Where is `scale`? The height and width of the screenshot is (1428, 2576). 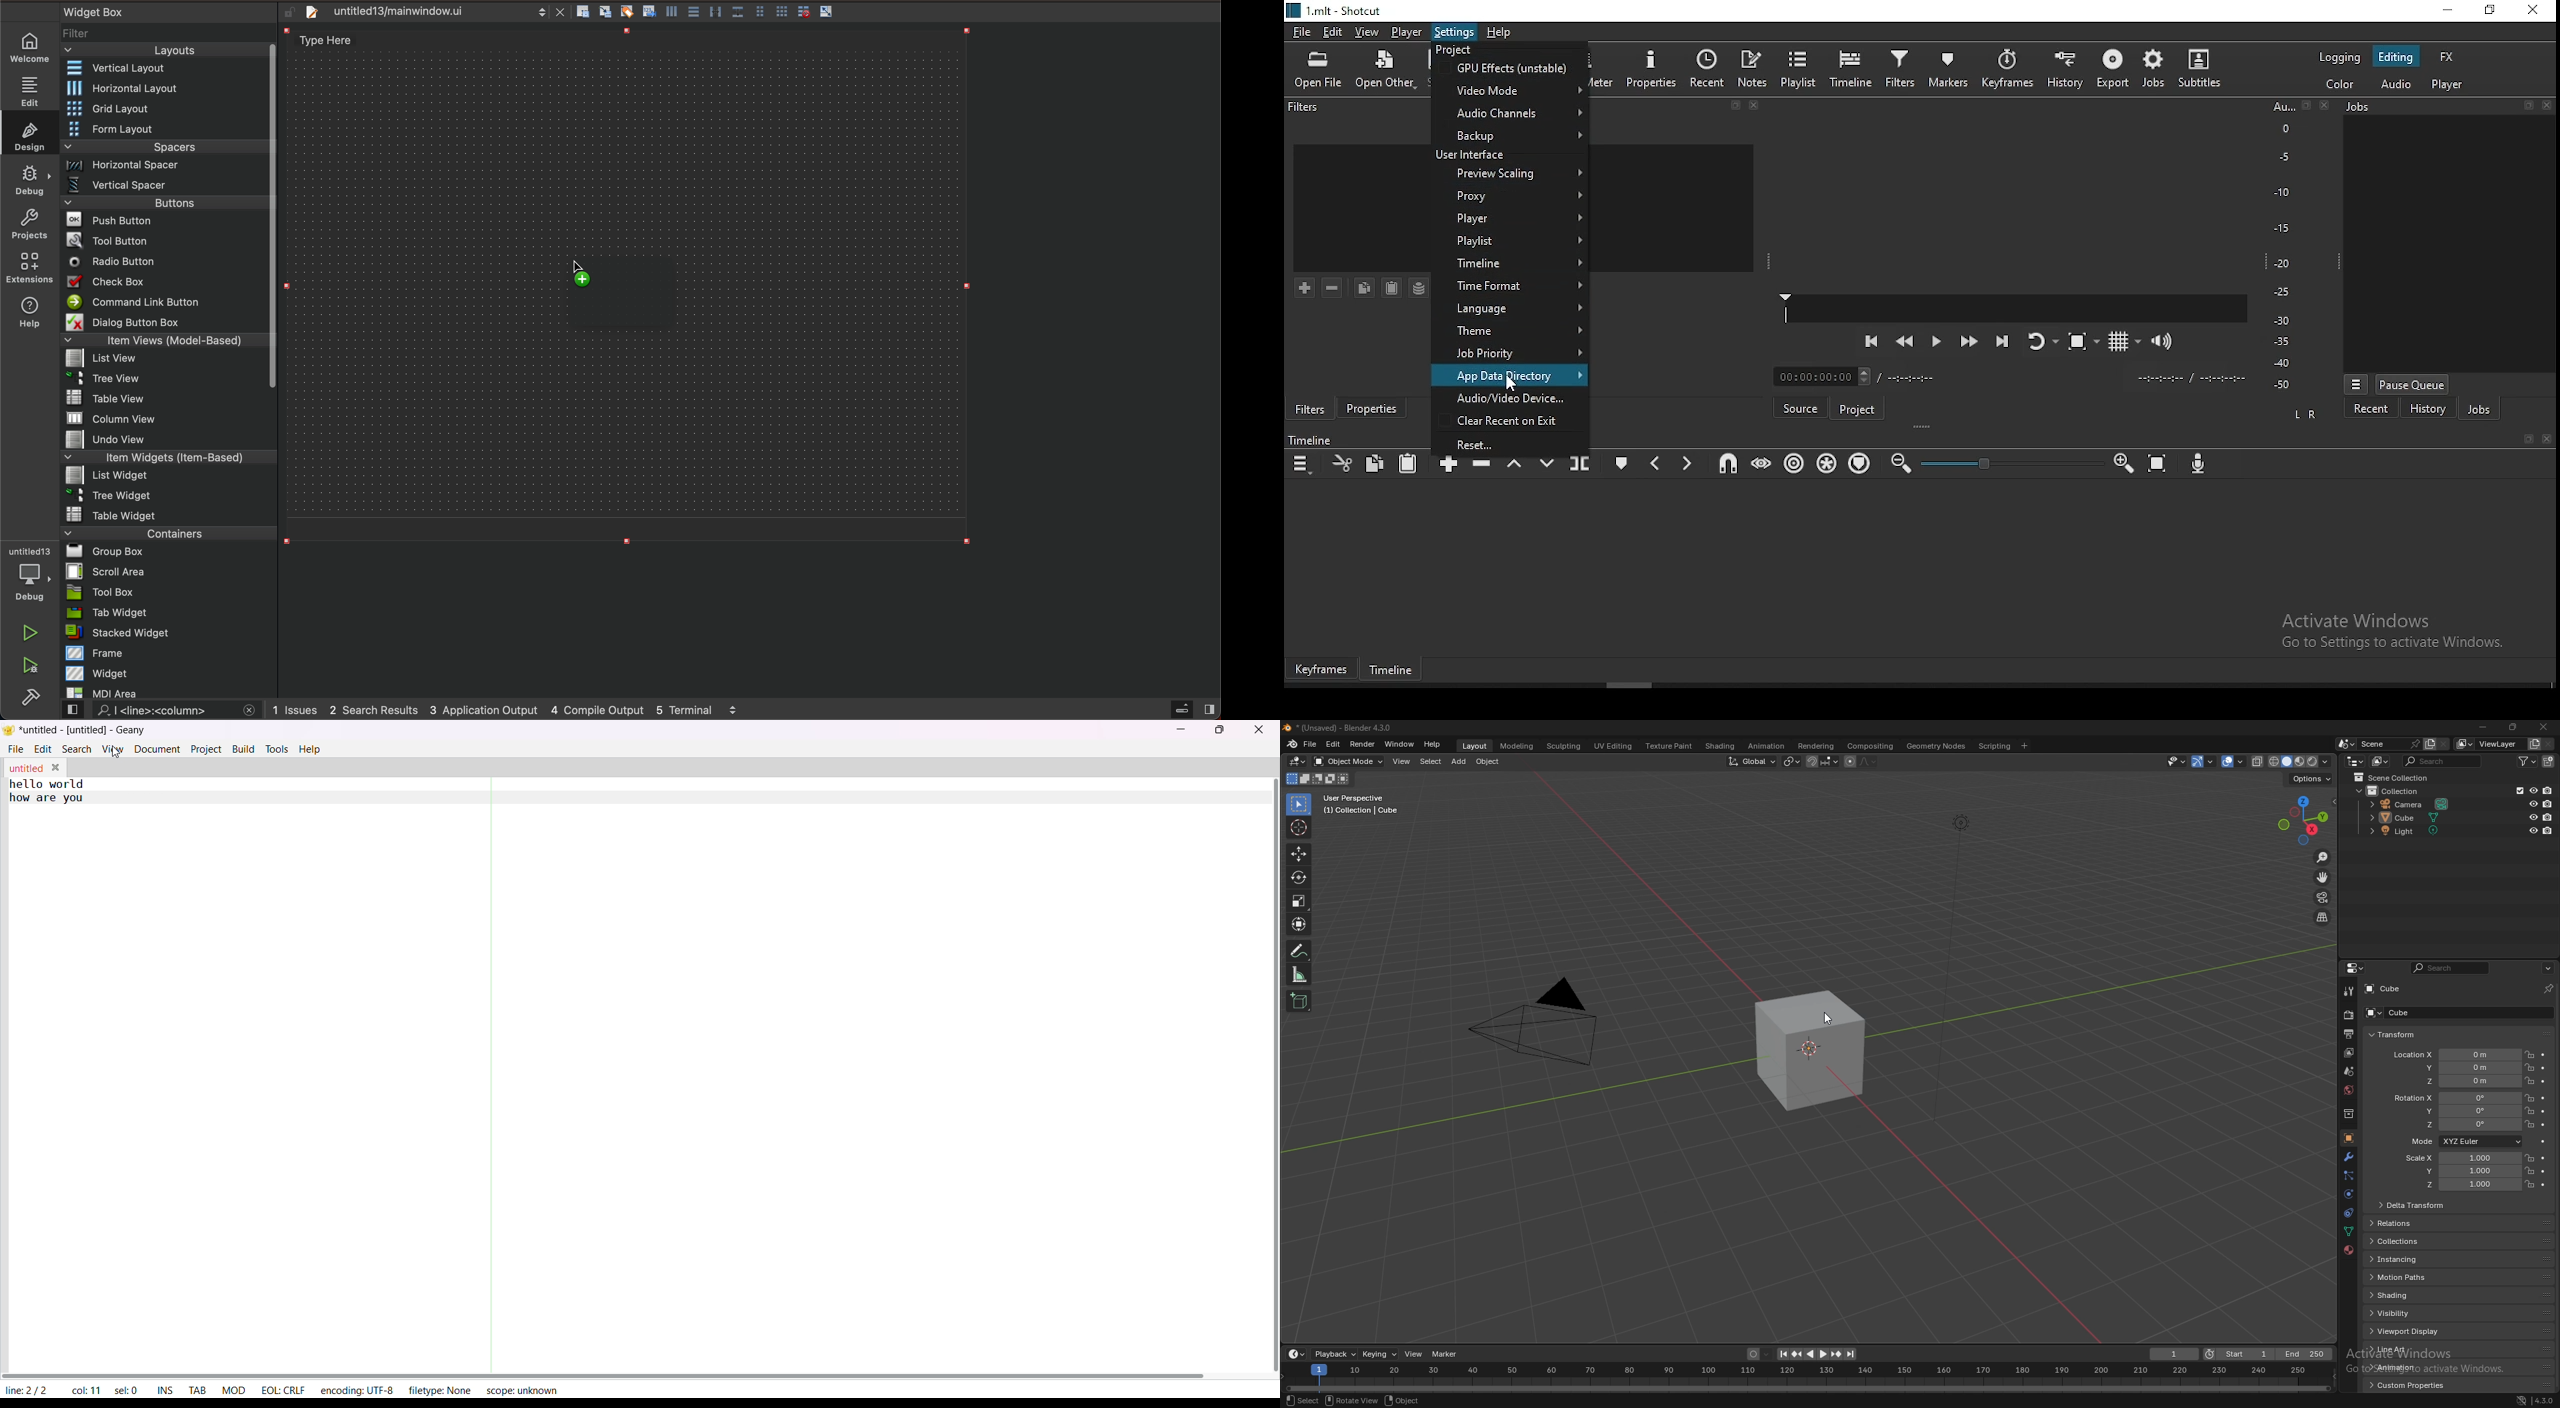 scale is located at coordinates (2282, 247).